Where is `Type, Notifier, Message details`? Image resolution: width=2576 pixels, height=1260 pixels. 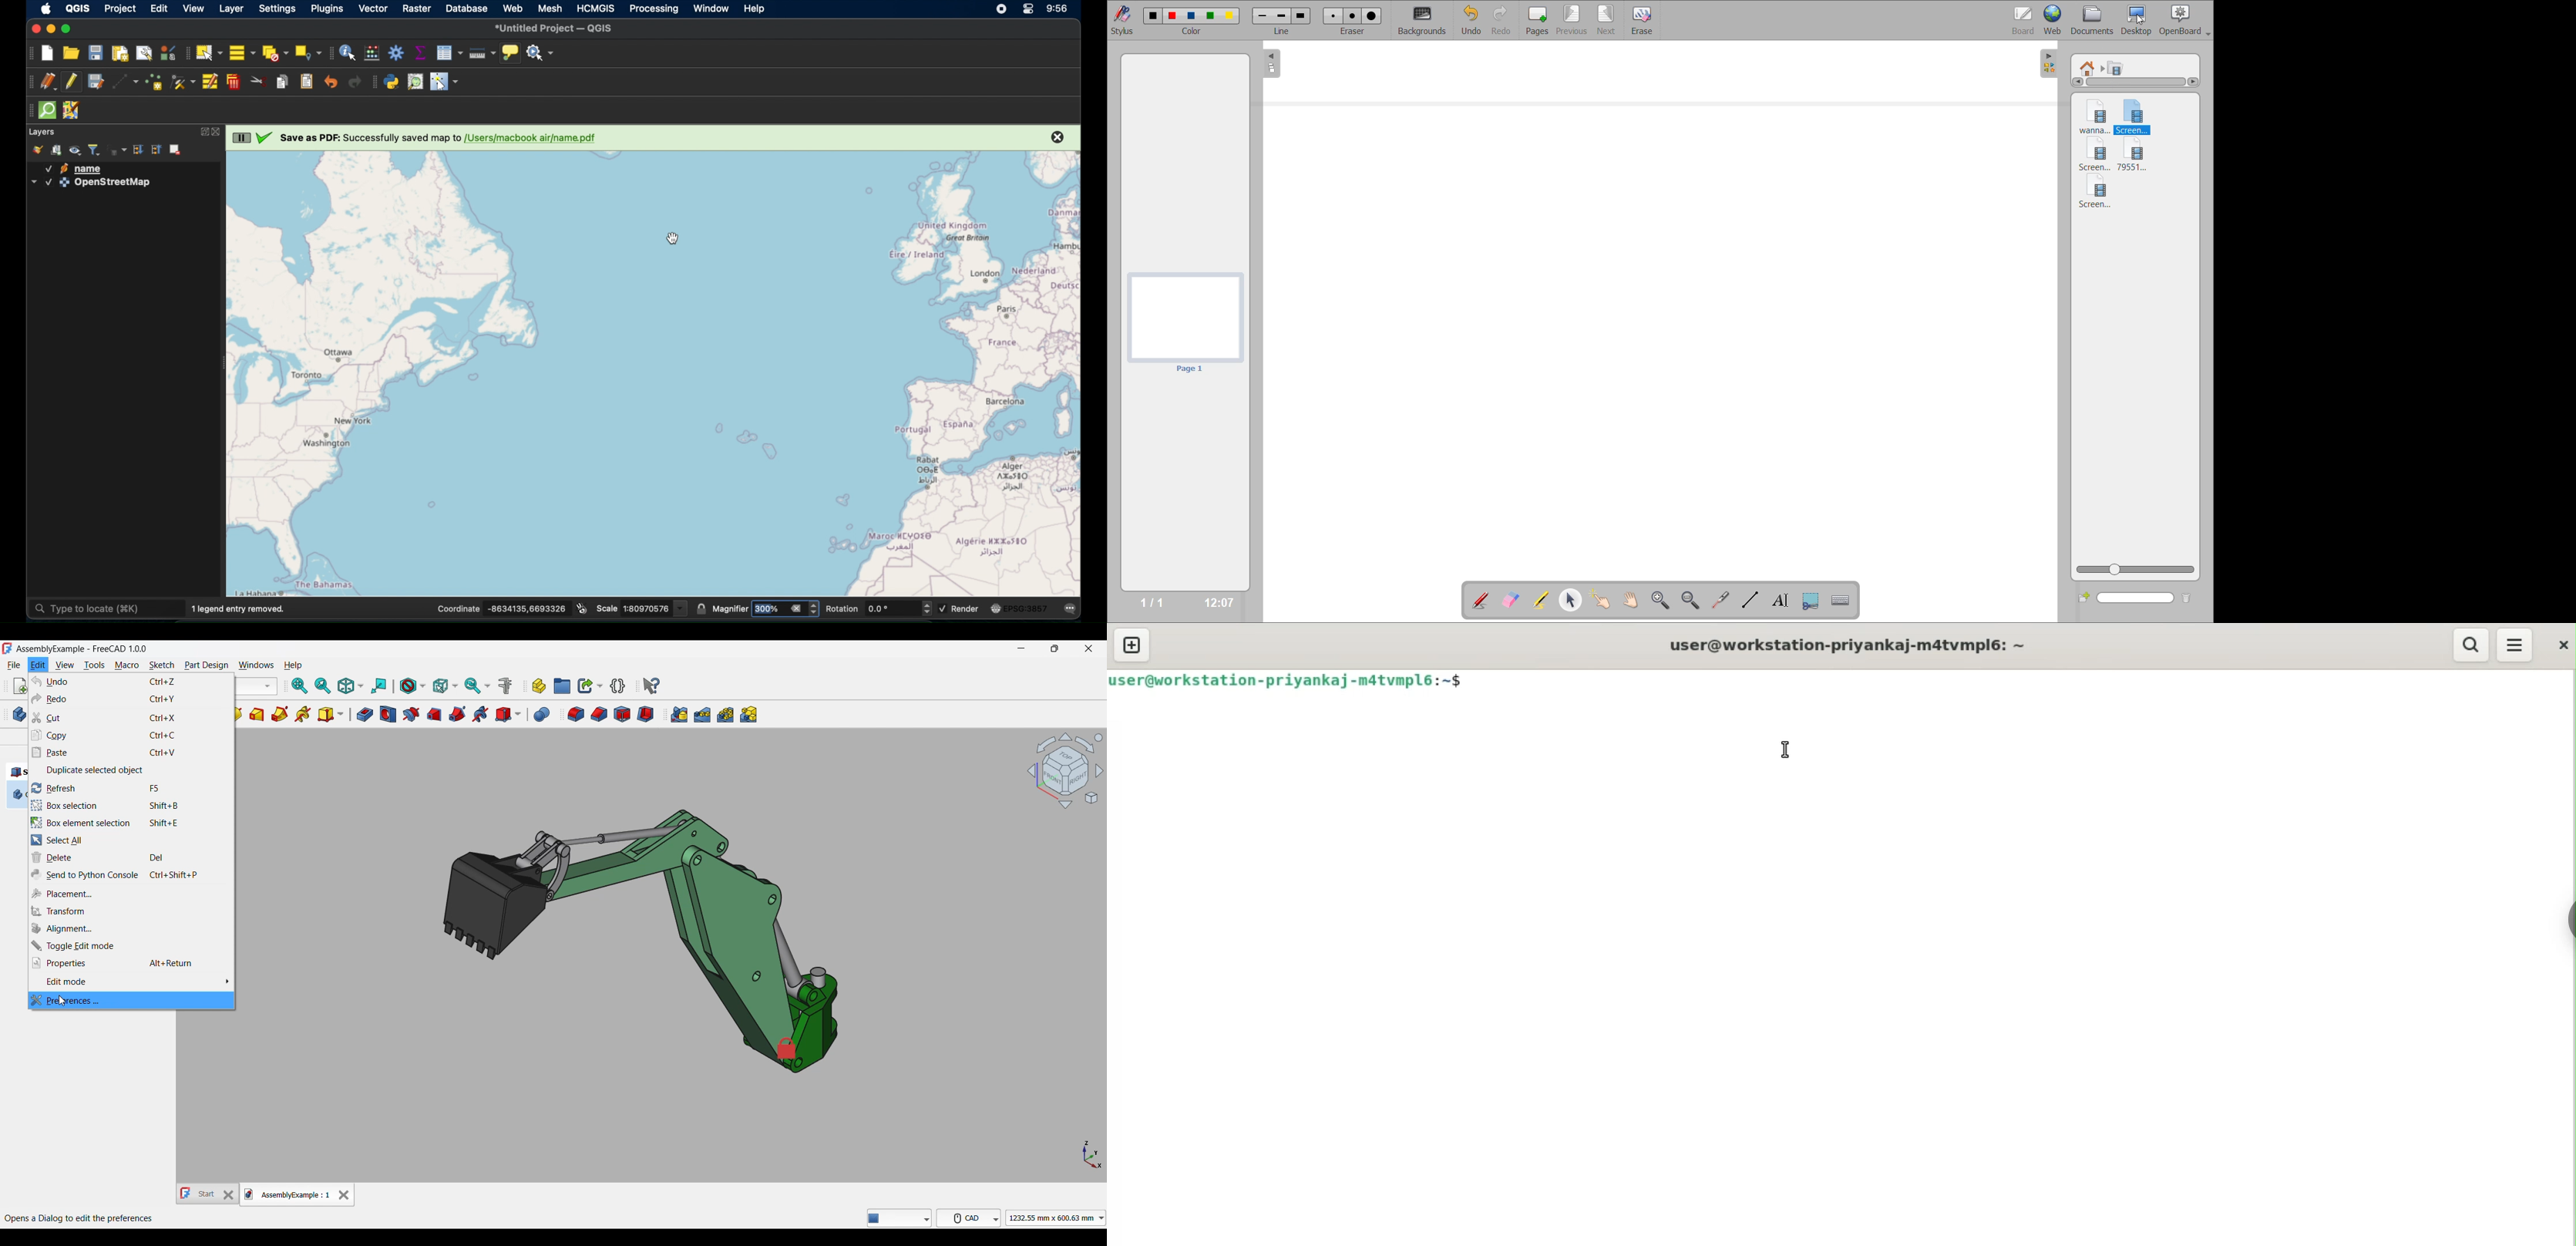
Type, Notifier, Message details is located at coordinates (900, 1218).